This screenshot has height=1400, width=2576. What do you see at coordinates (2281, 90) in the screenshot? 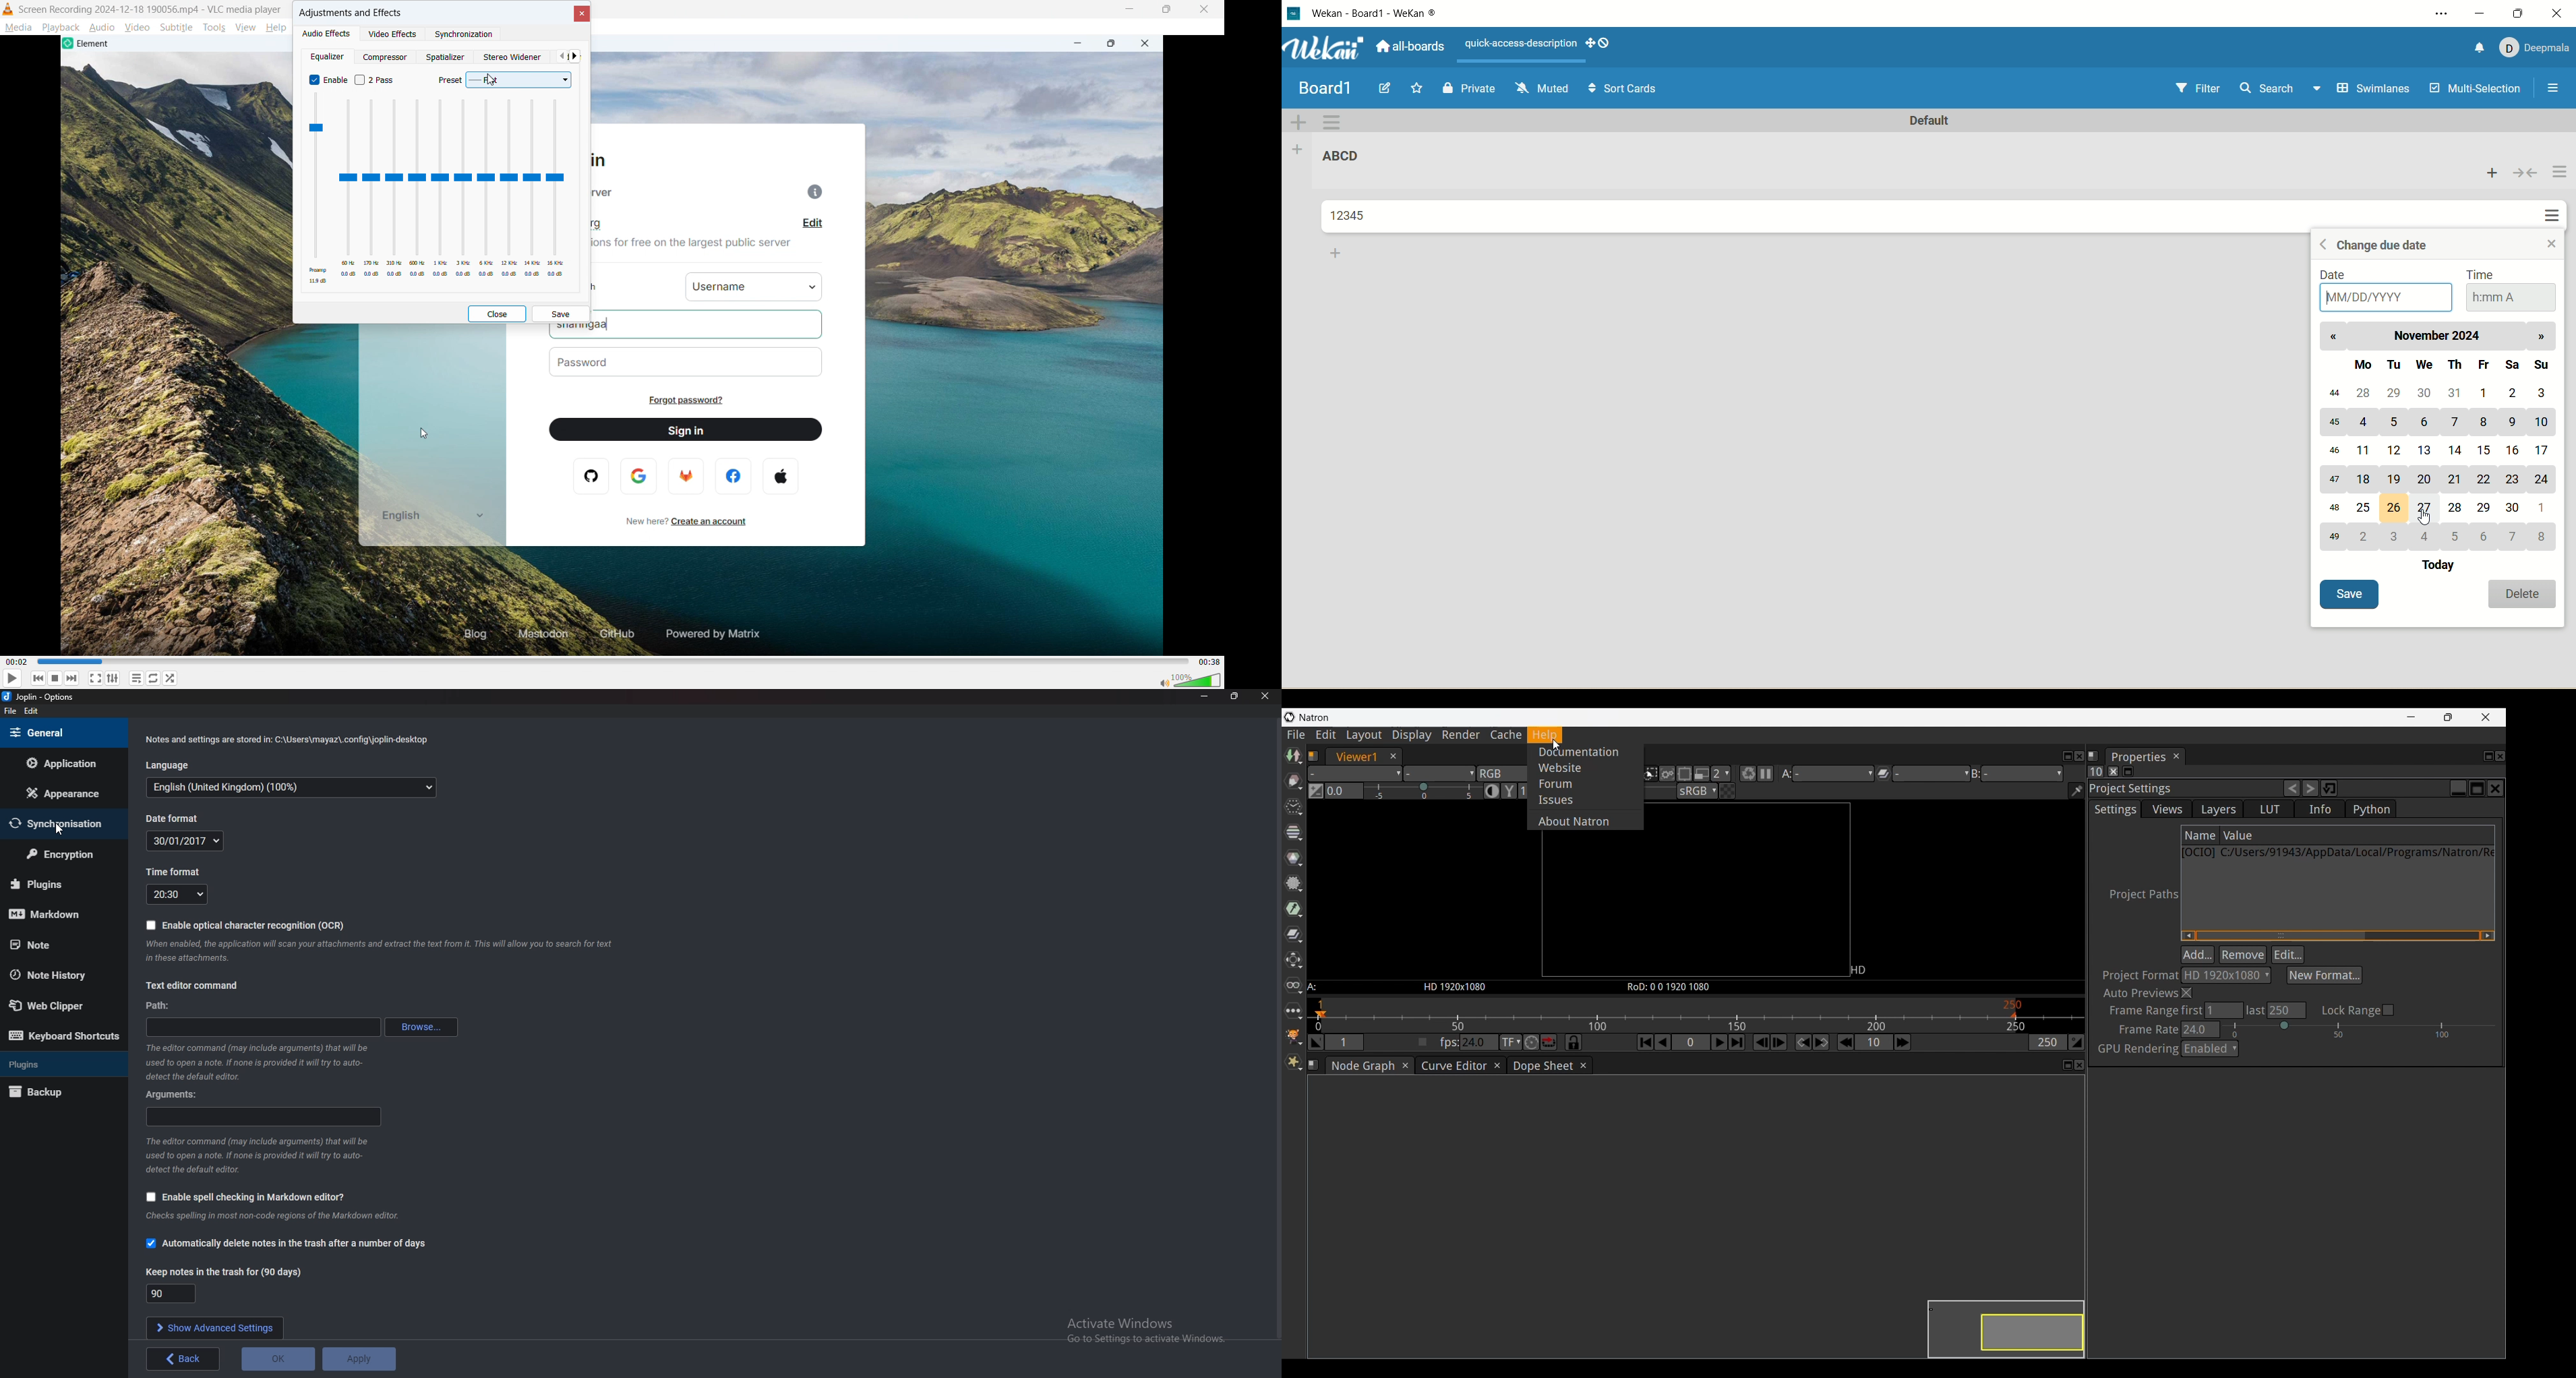
I see `search` at bounding box center [2281, 90].